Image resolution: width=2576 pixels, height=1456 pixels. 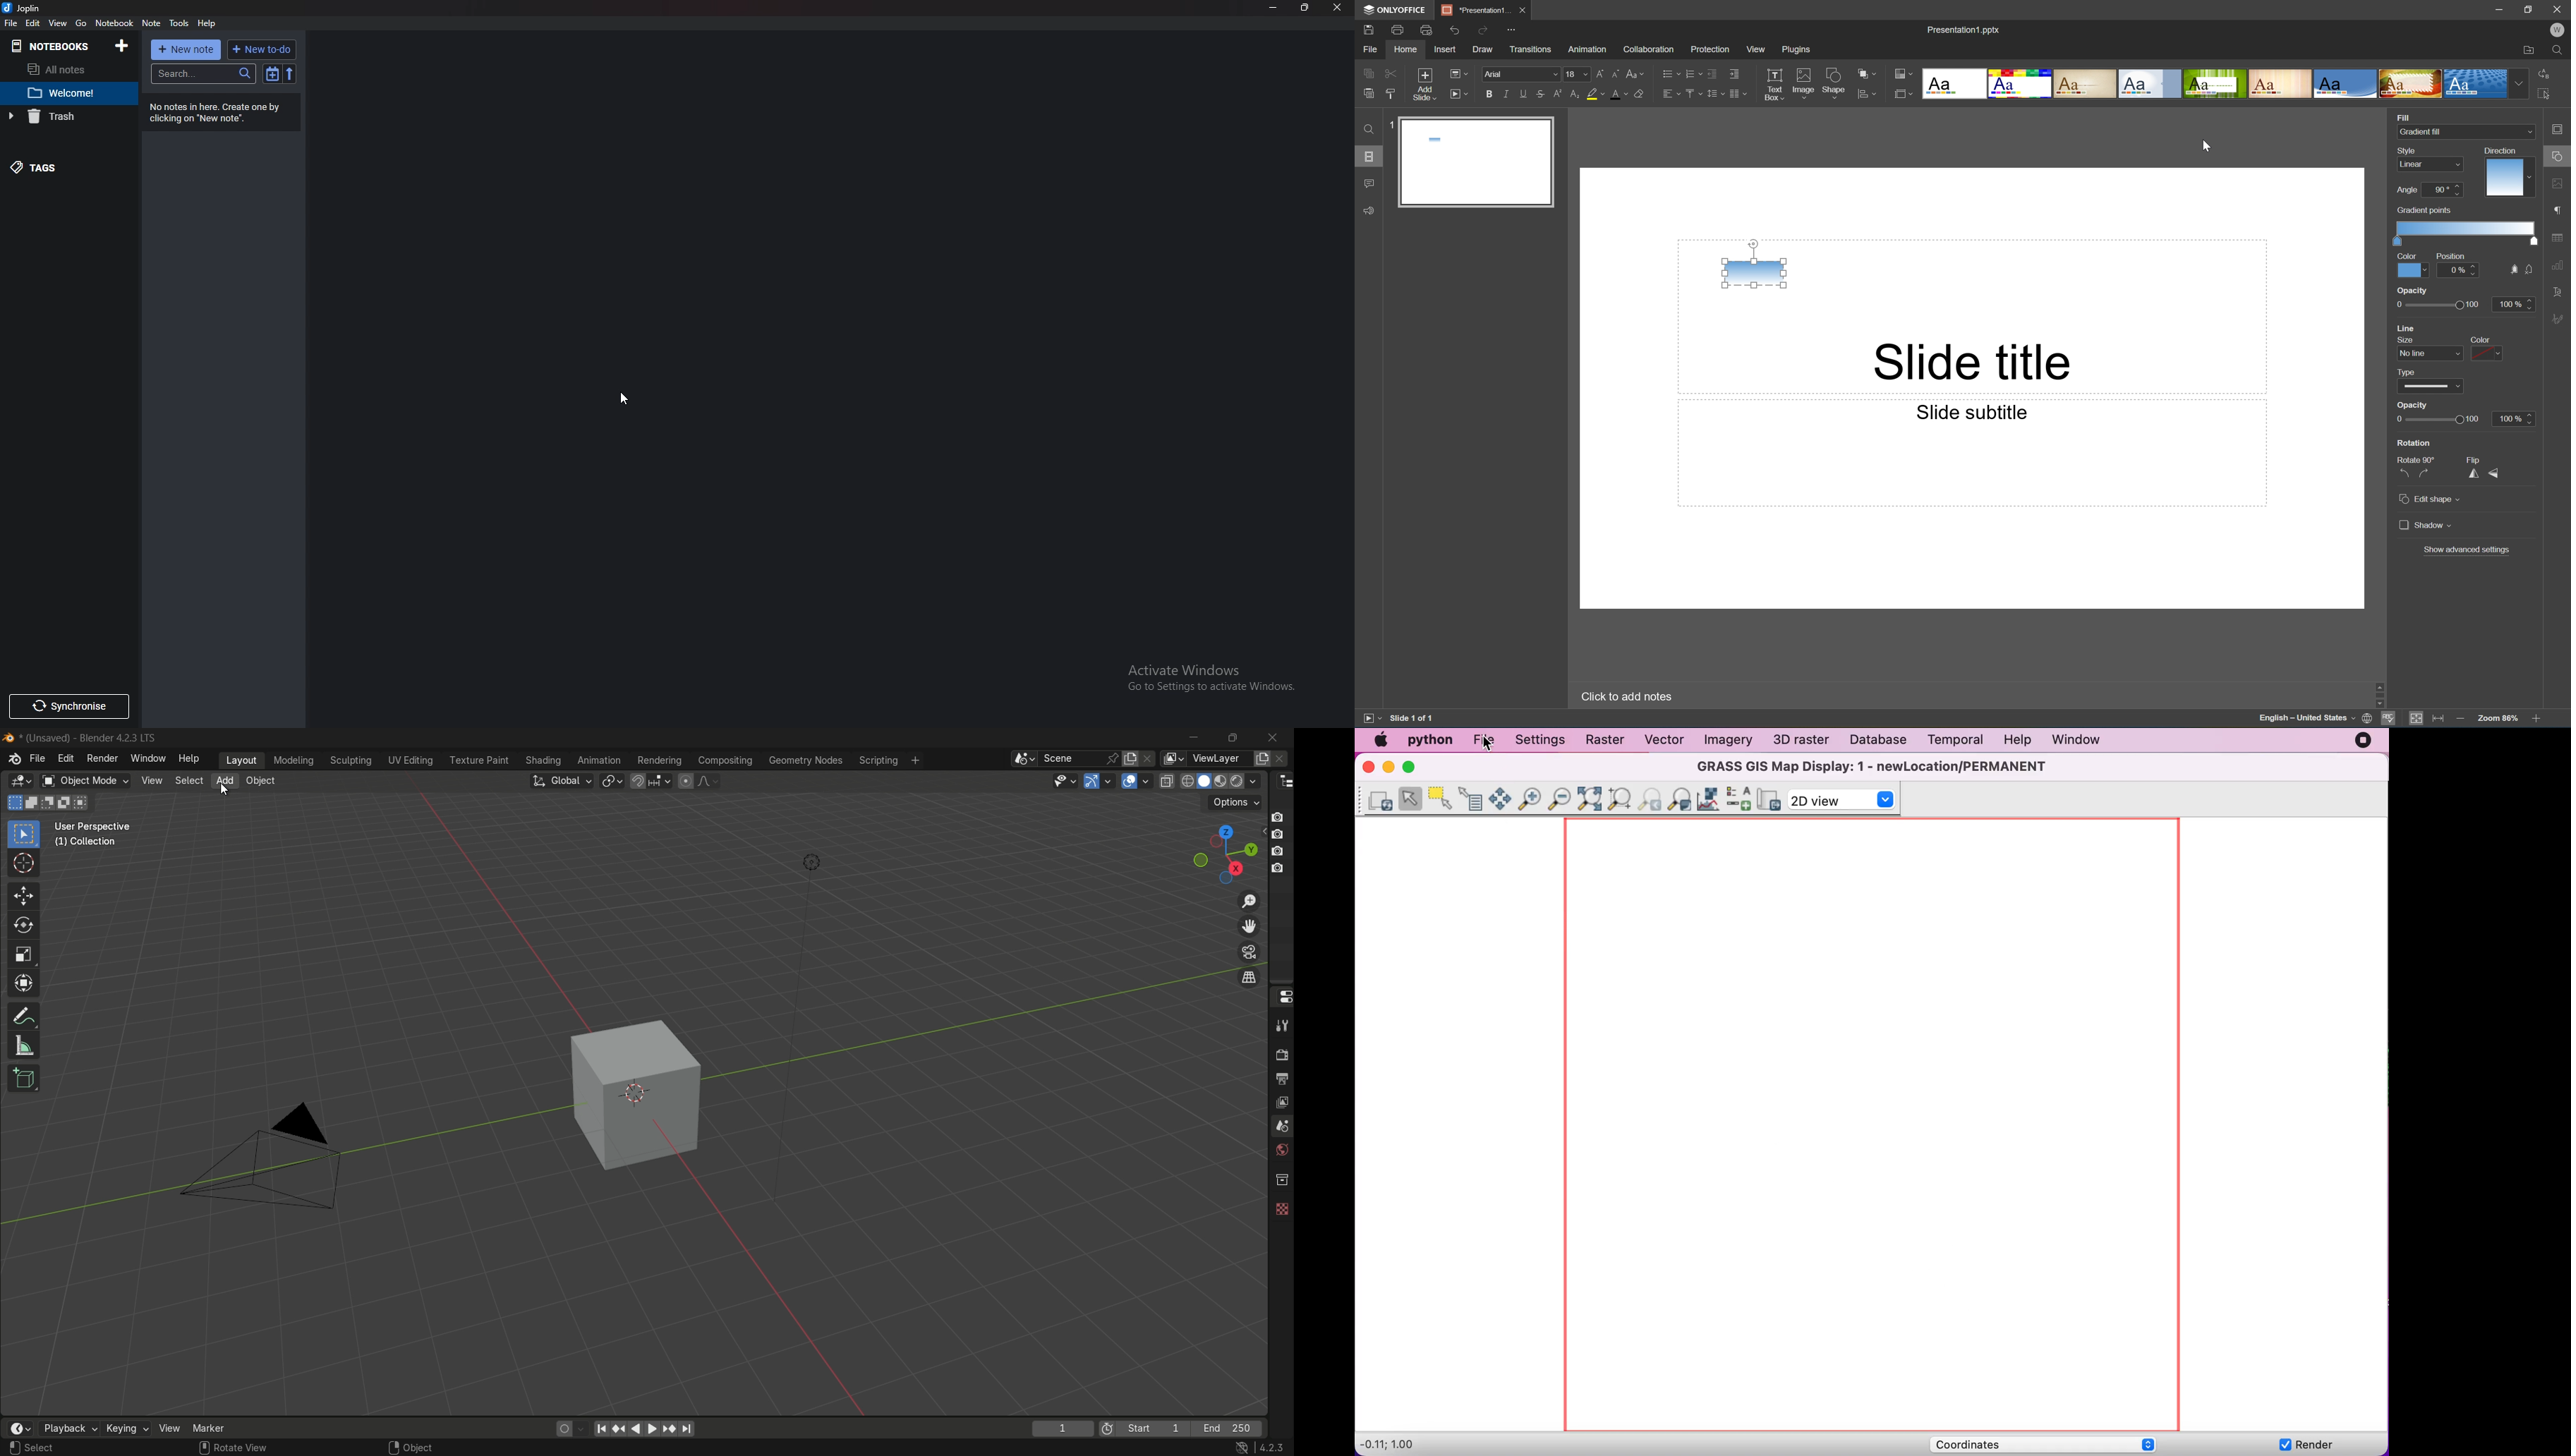 I want to click on Decrement font size, so click(x=1615, y=72).